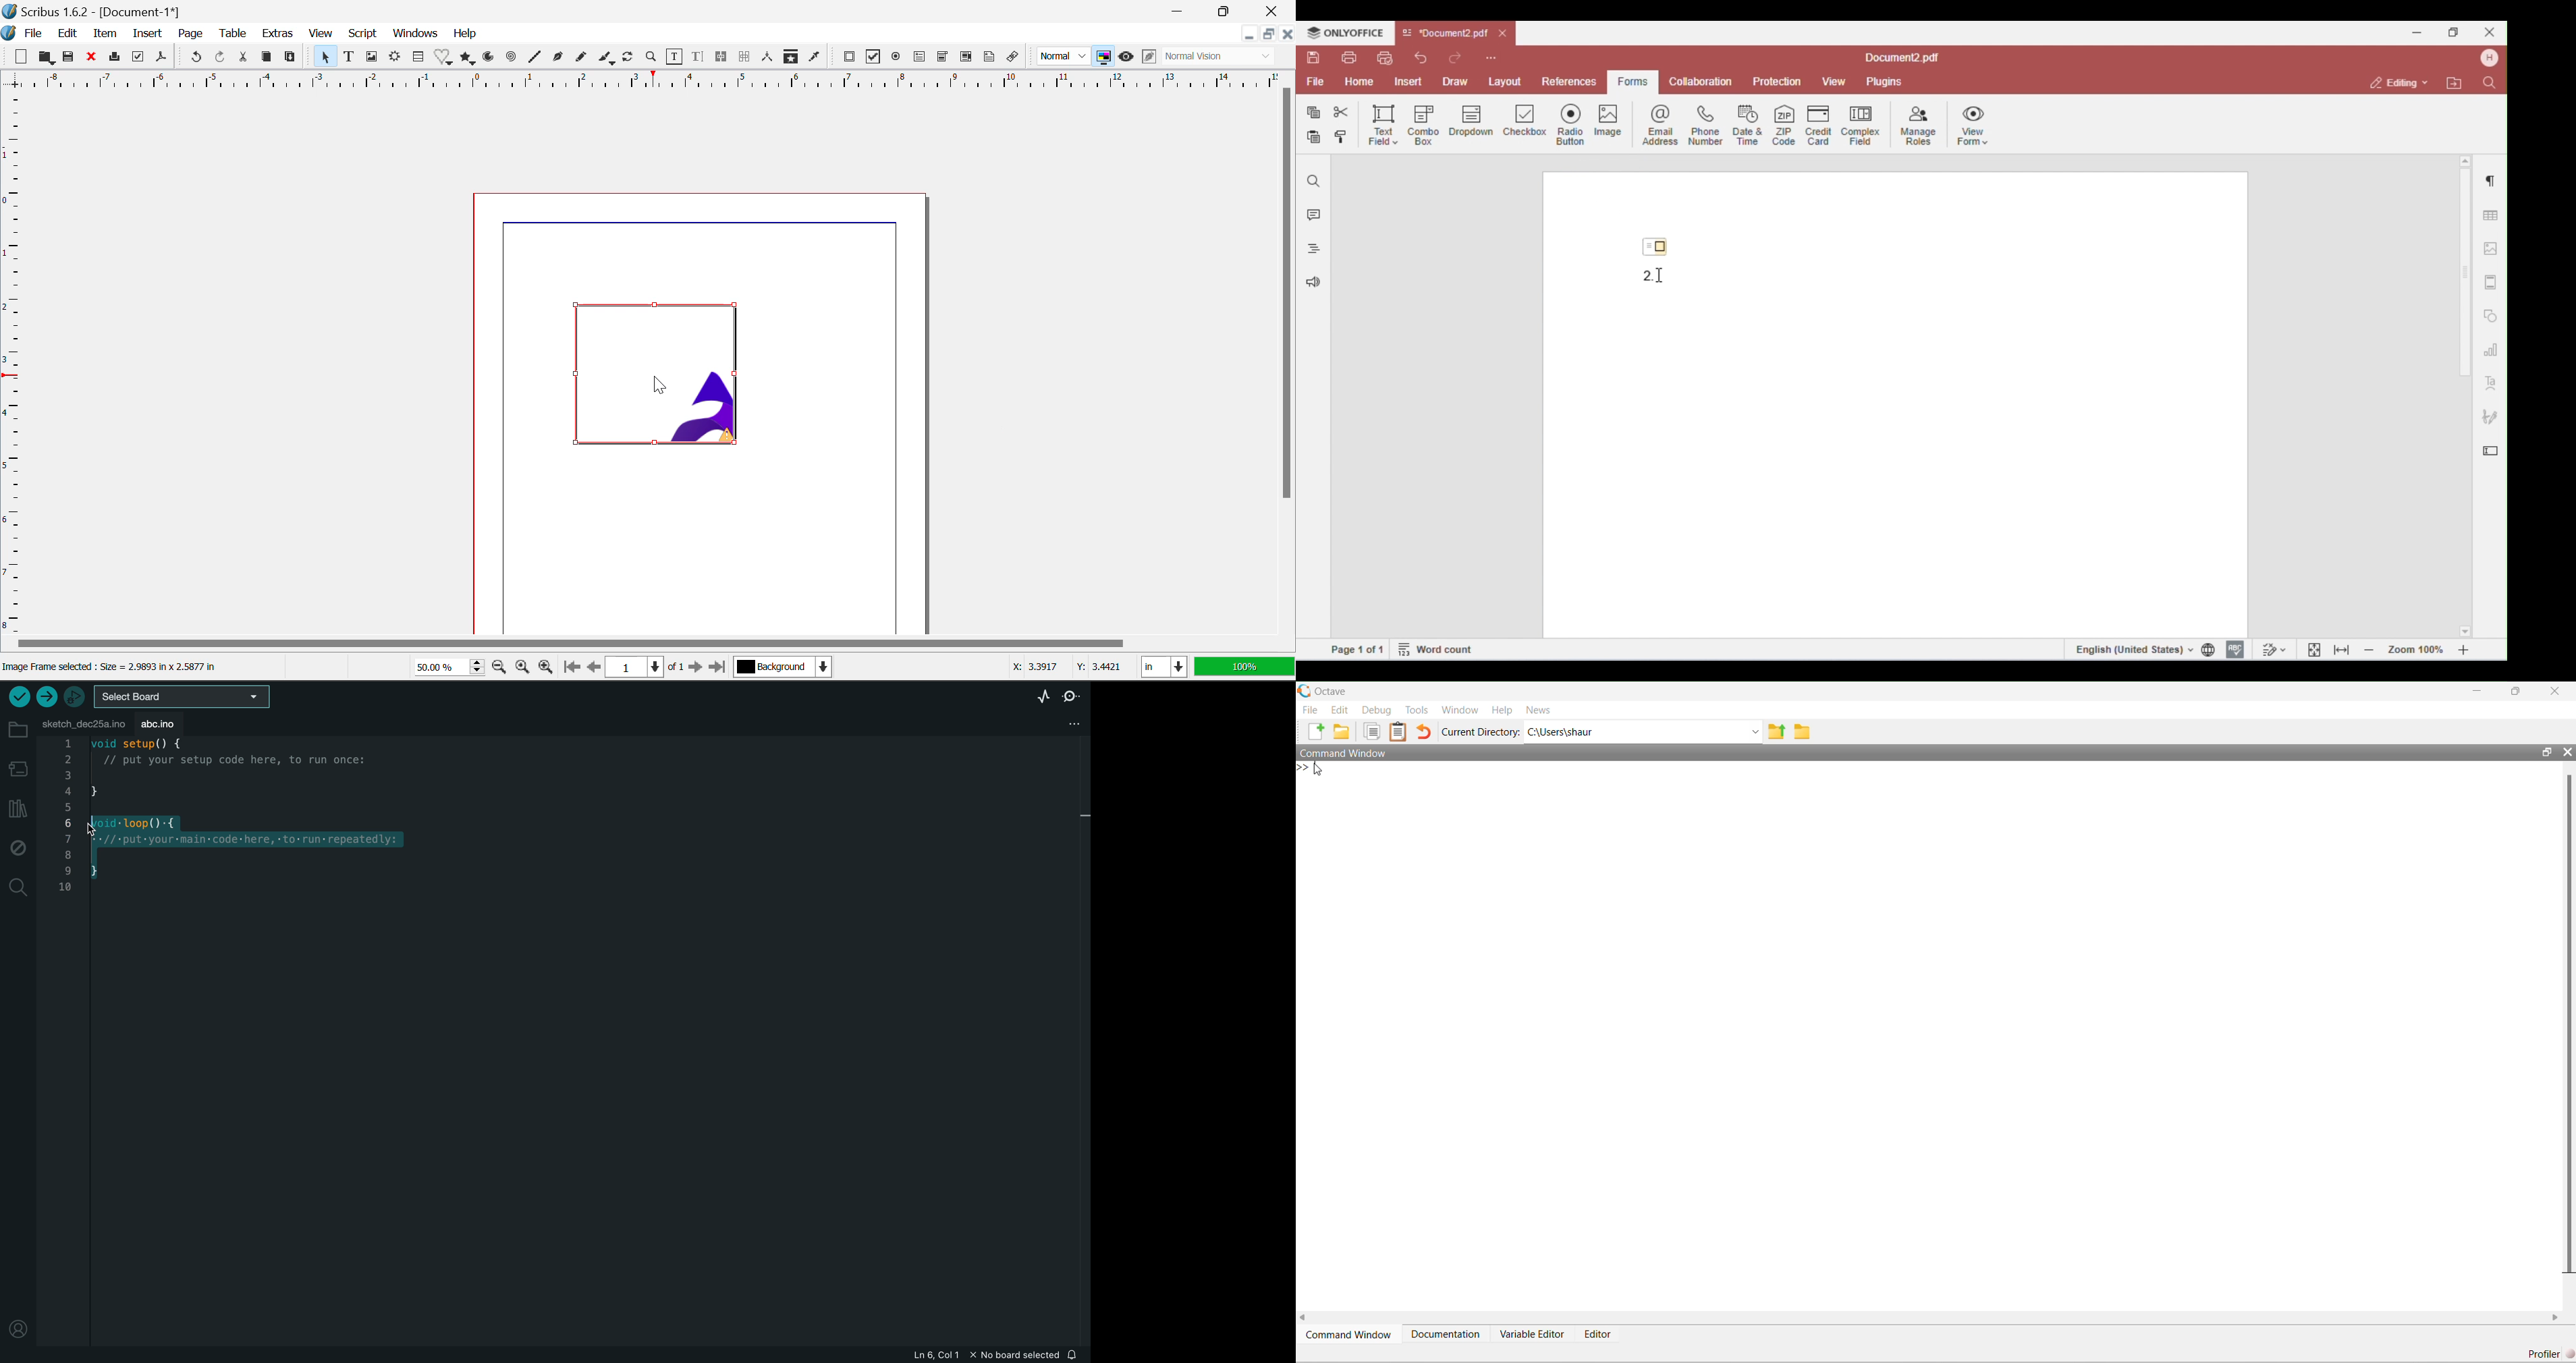 The image size is (2576, 1372). Describe the element at coordinates (1599, 1334) in the screenshot. I see `Editor` at that location.